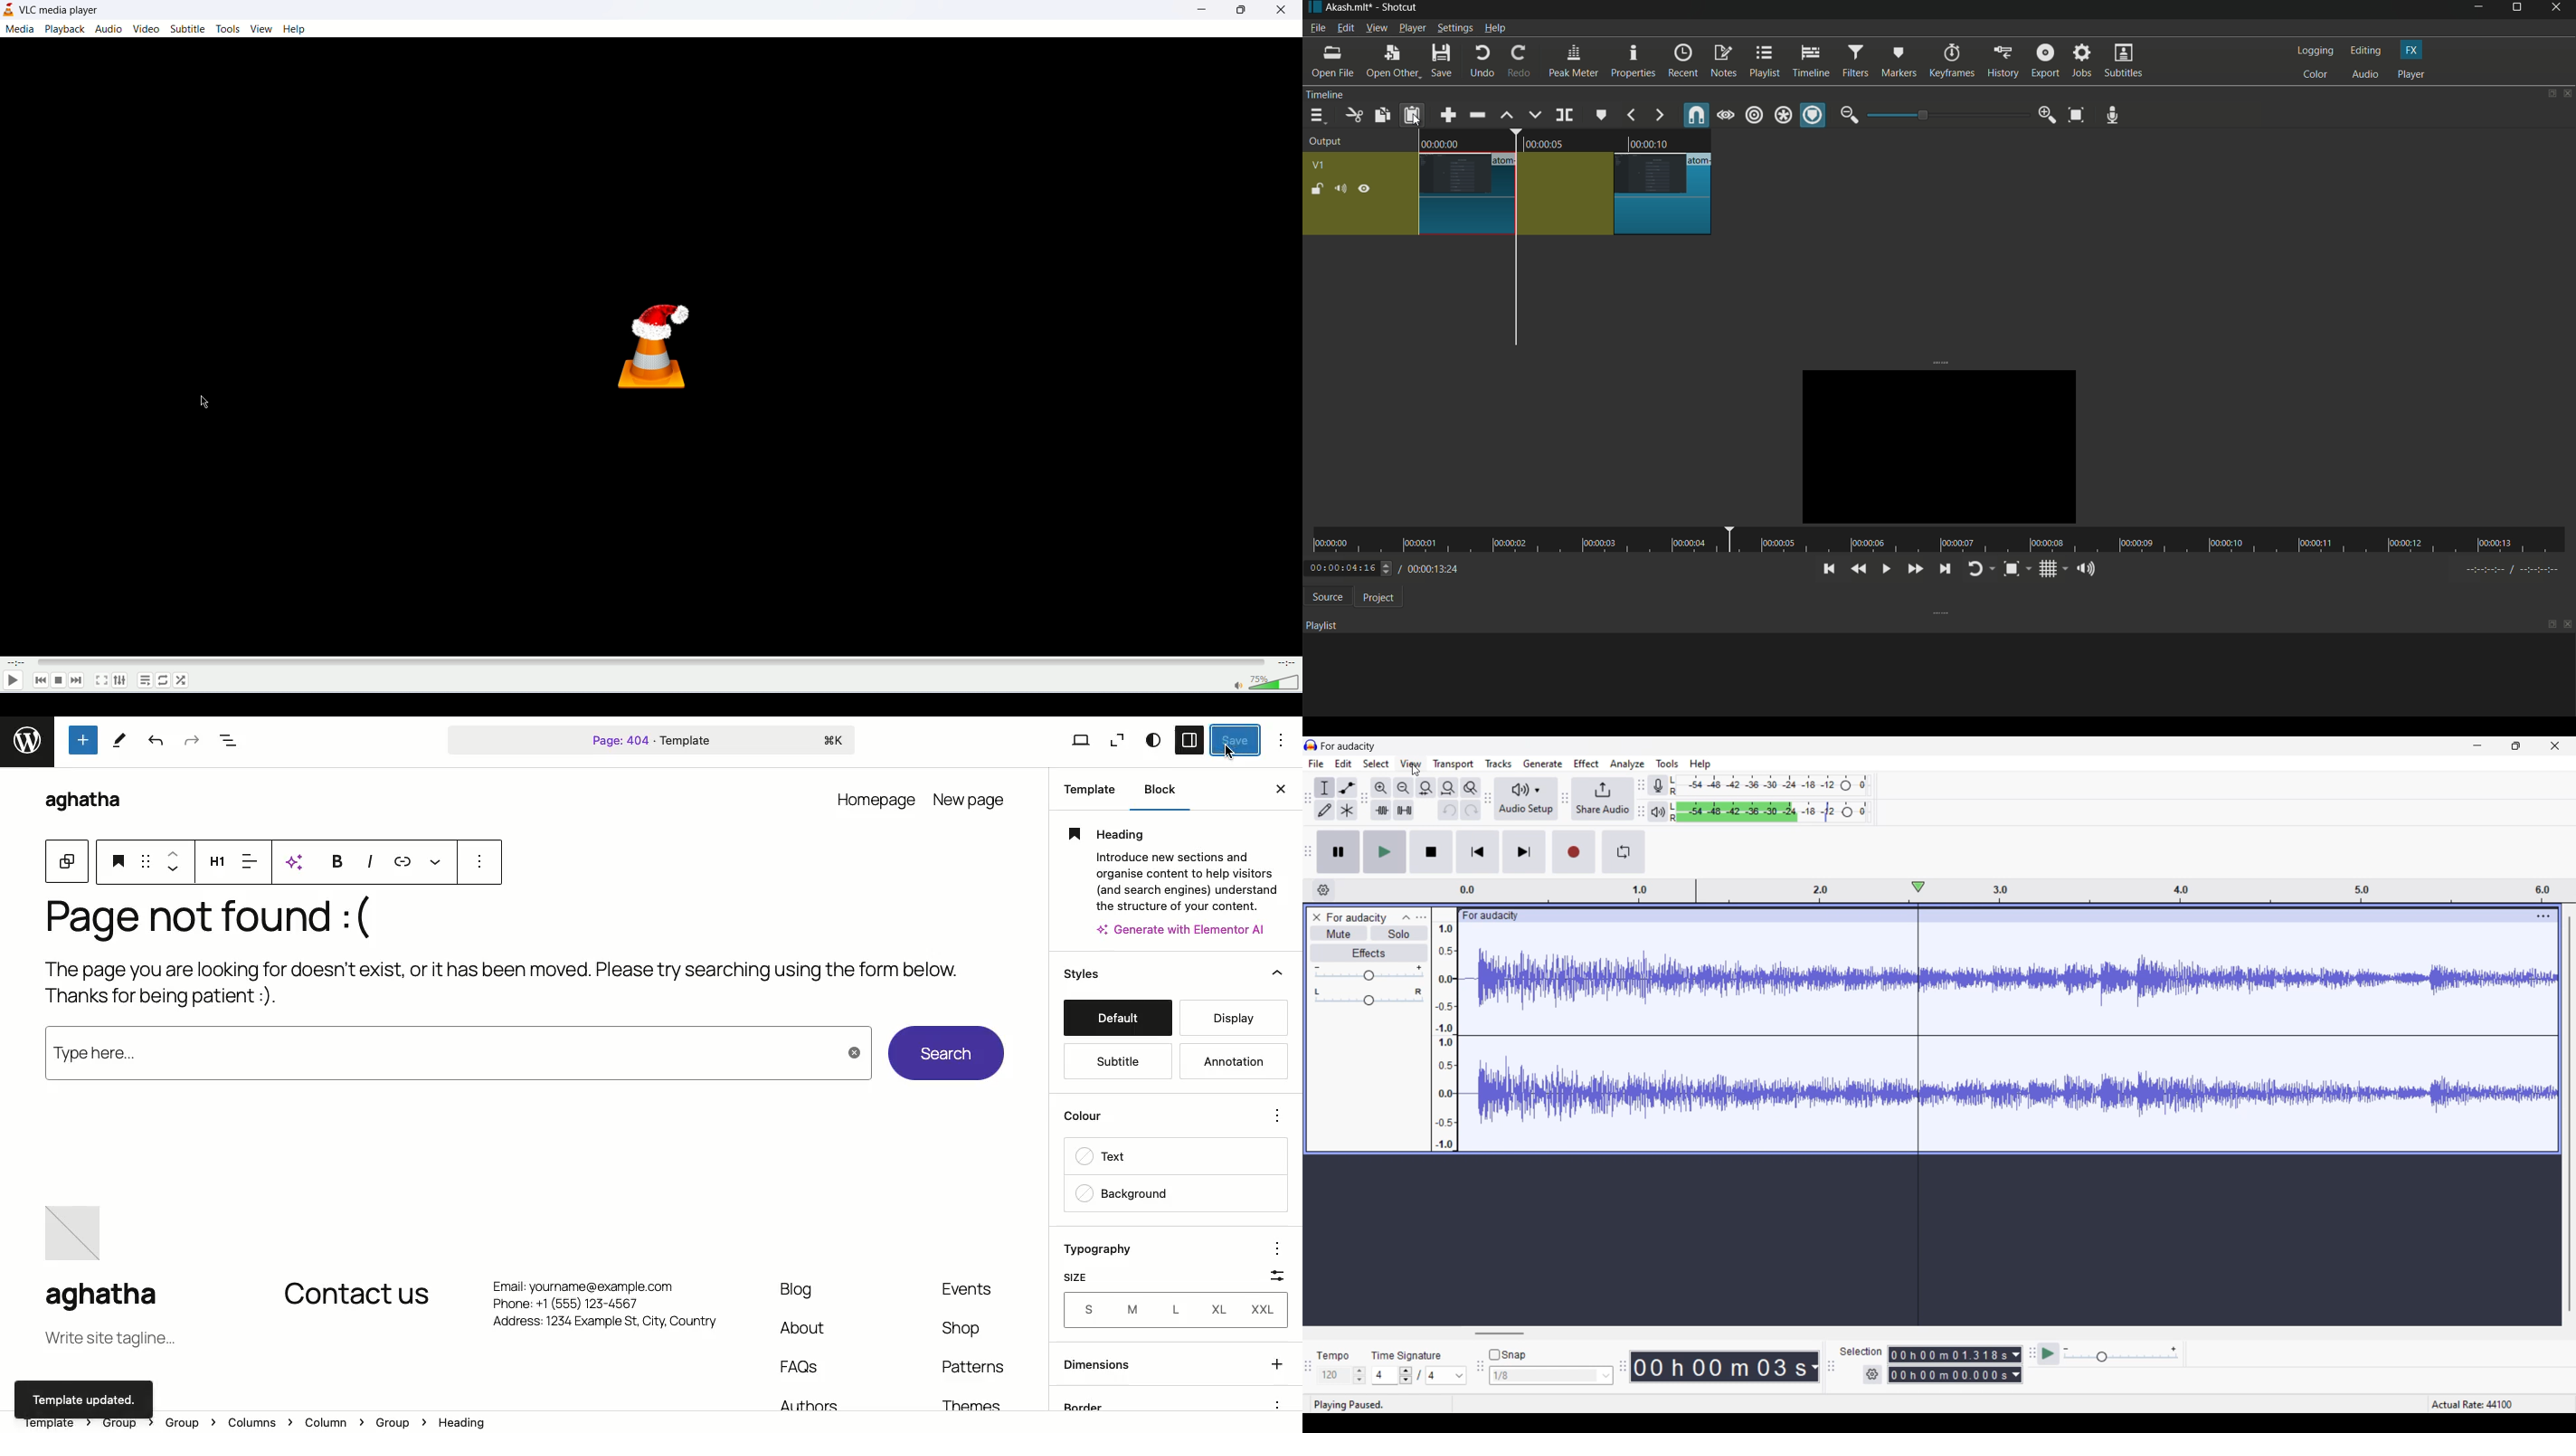 Image resolution: width=2576 pixels, height=1456 pixels. I want to click on Scale to measure intensity of sound, so click(1446, 1037).